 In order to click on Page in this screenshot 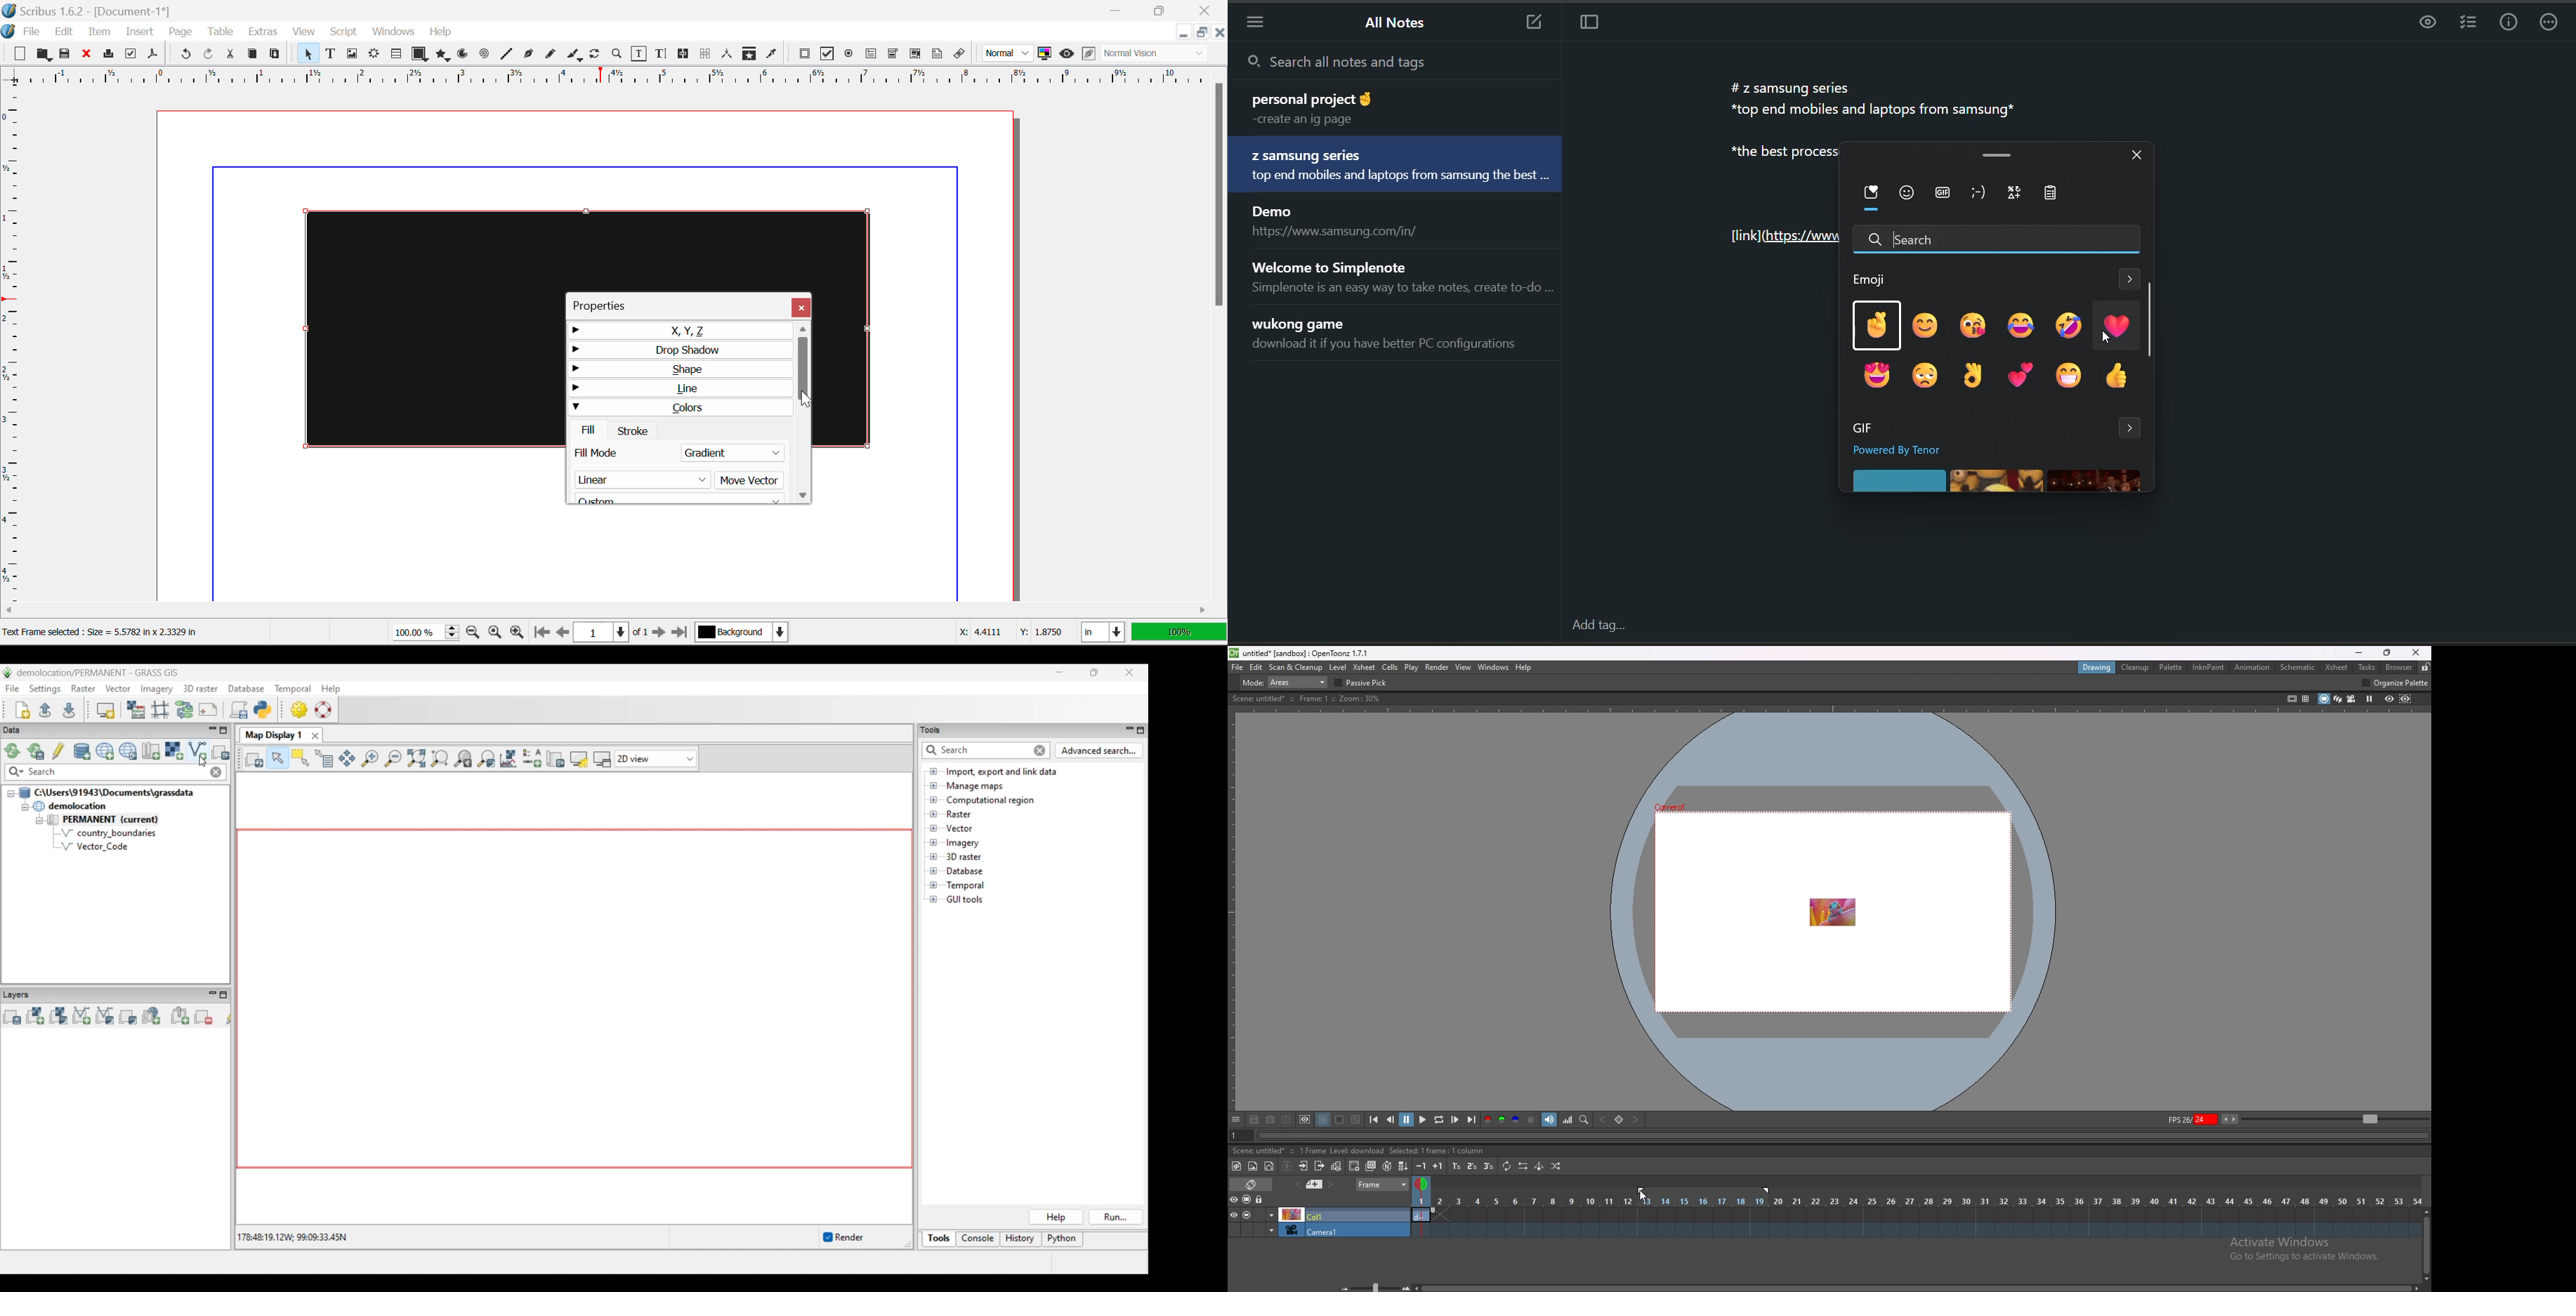, I will do `click(180, 33)`.